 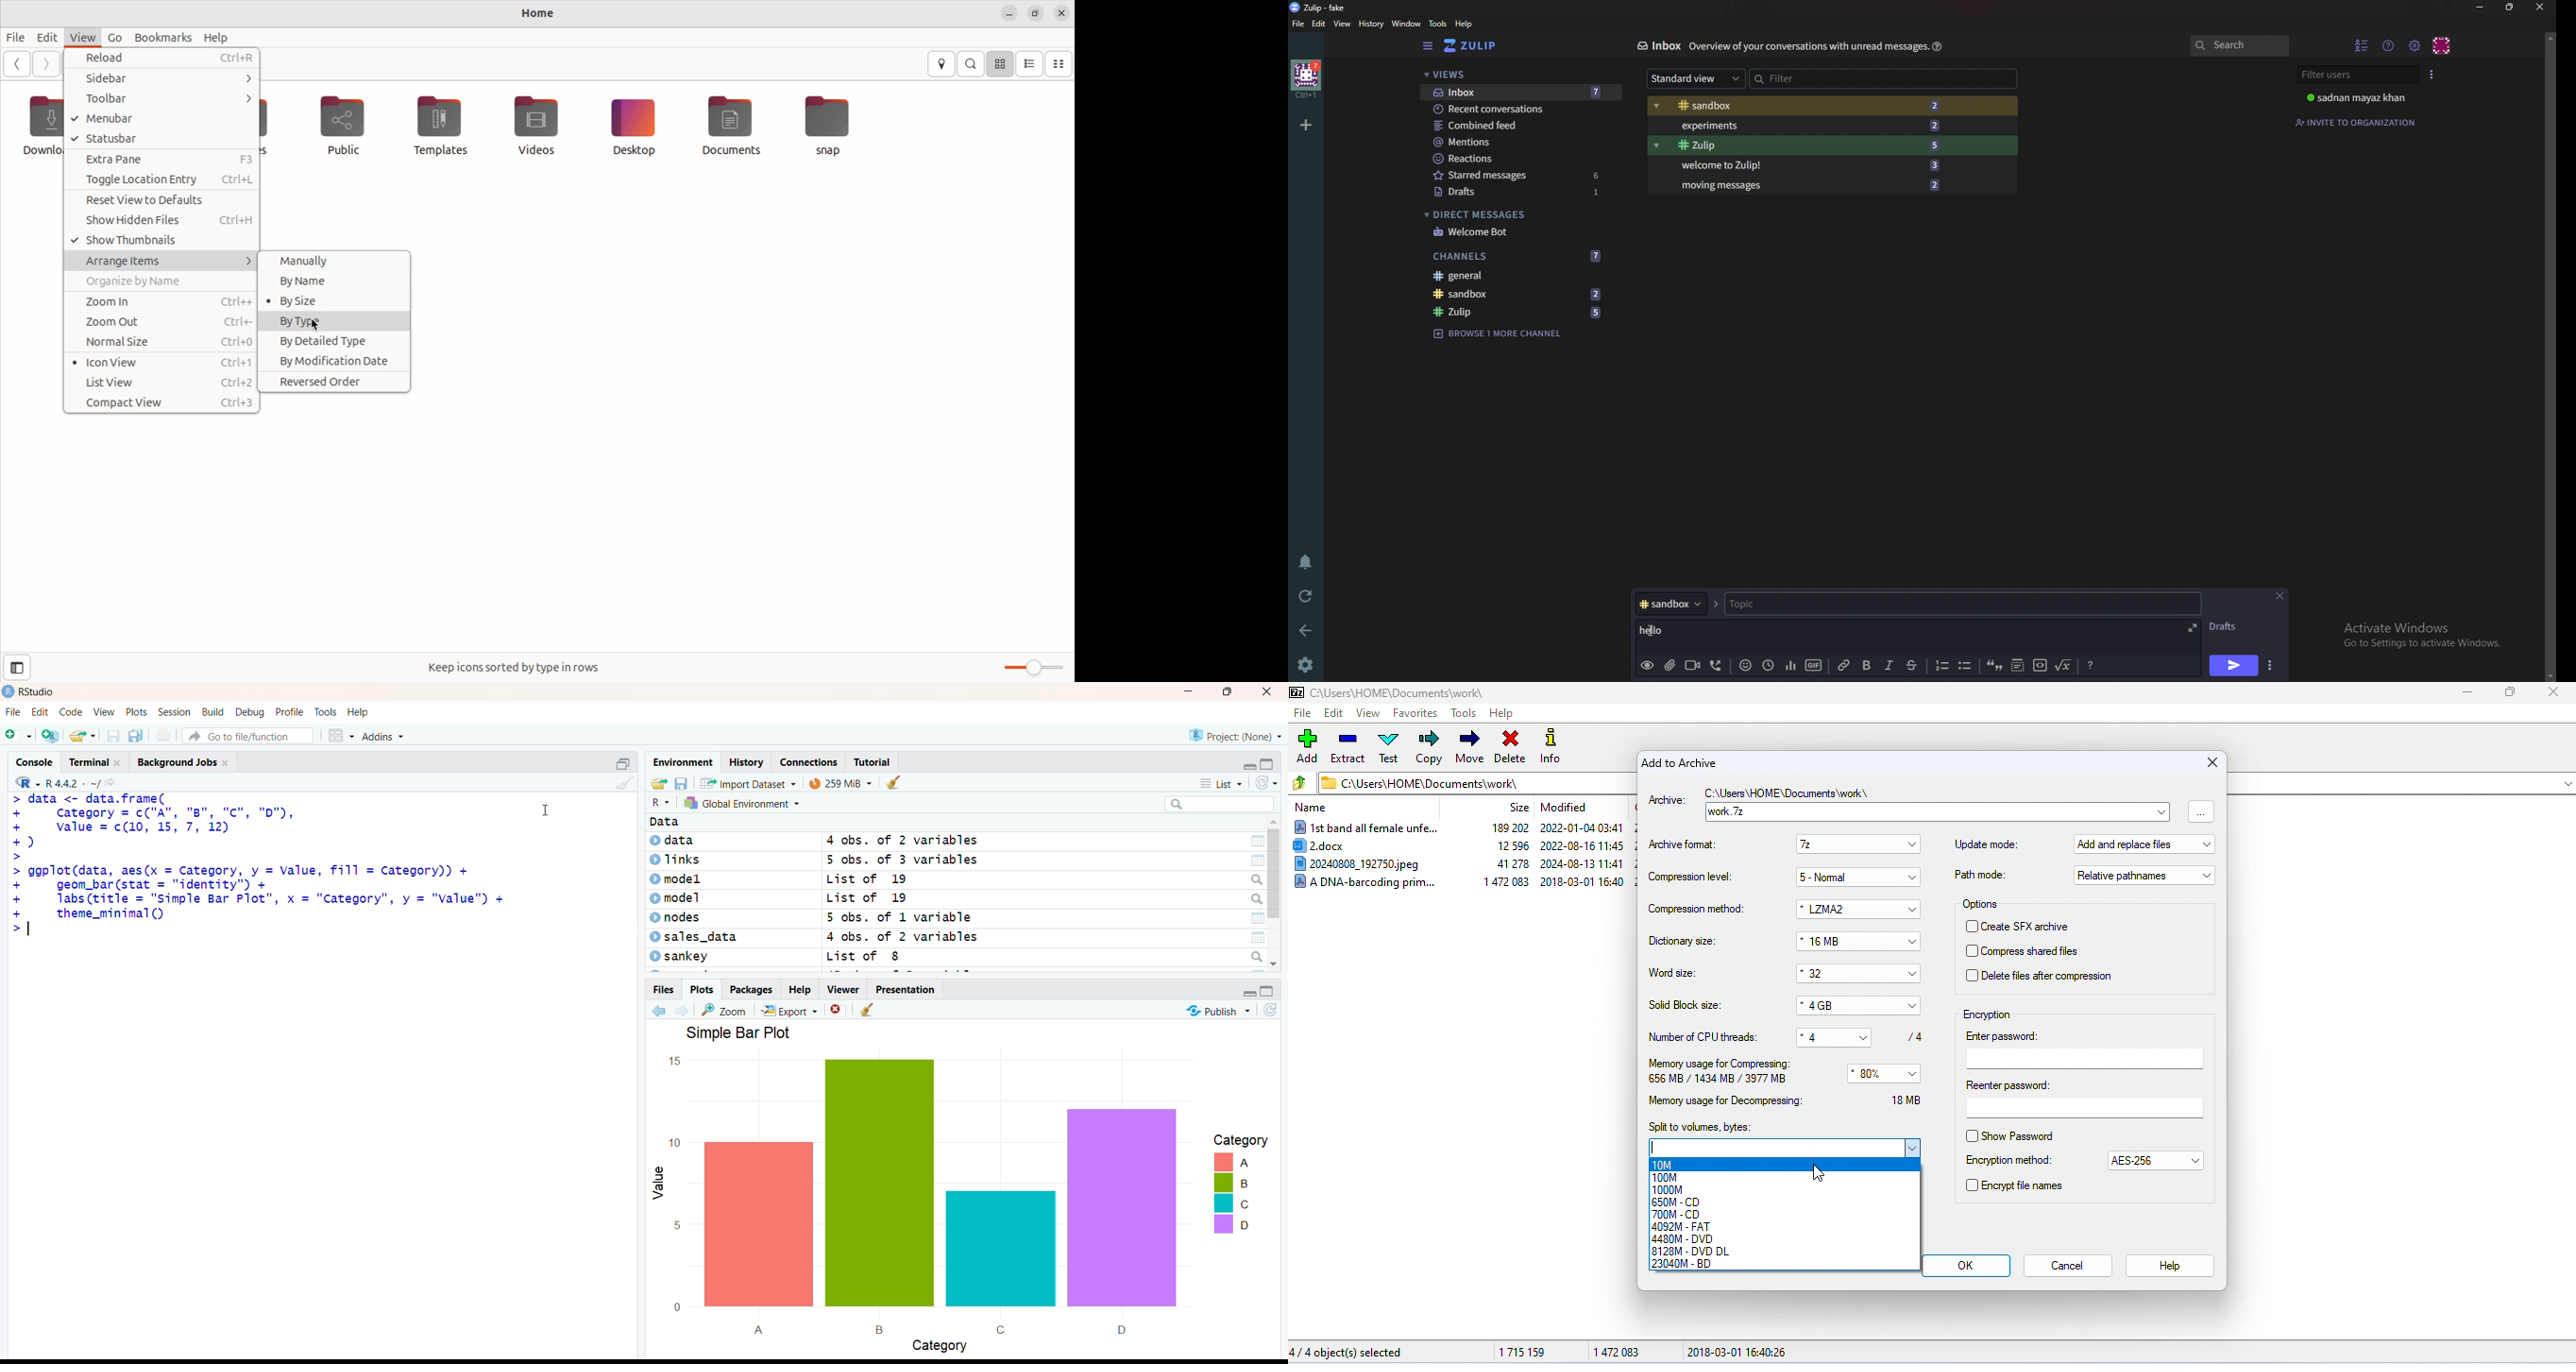 I want to click on Emoji, so click(x=1744, y=665).